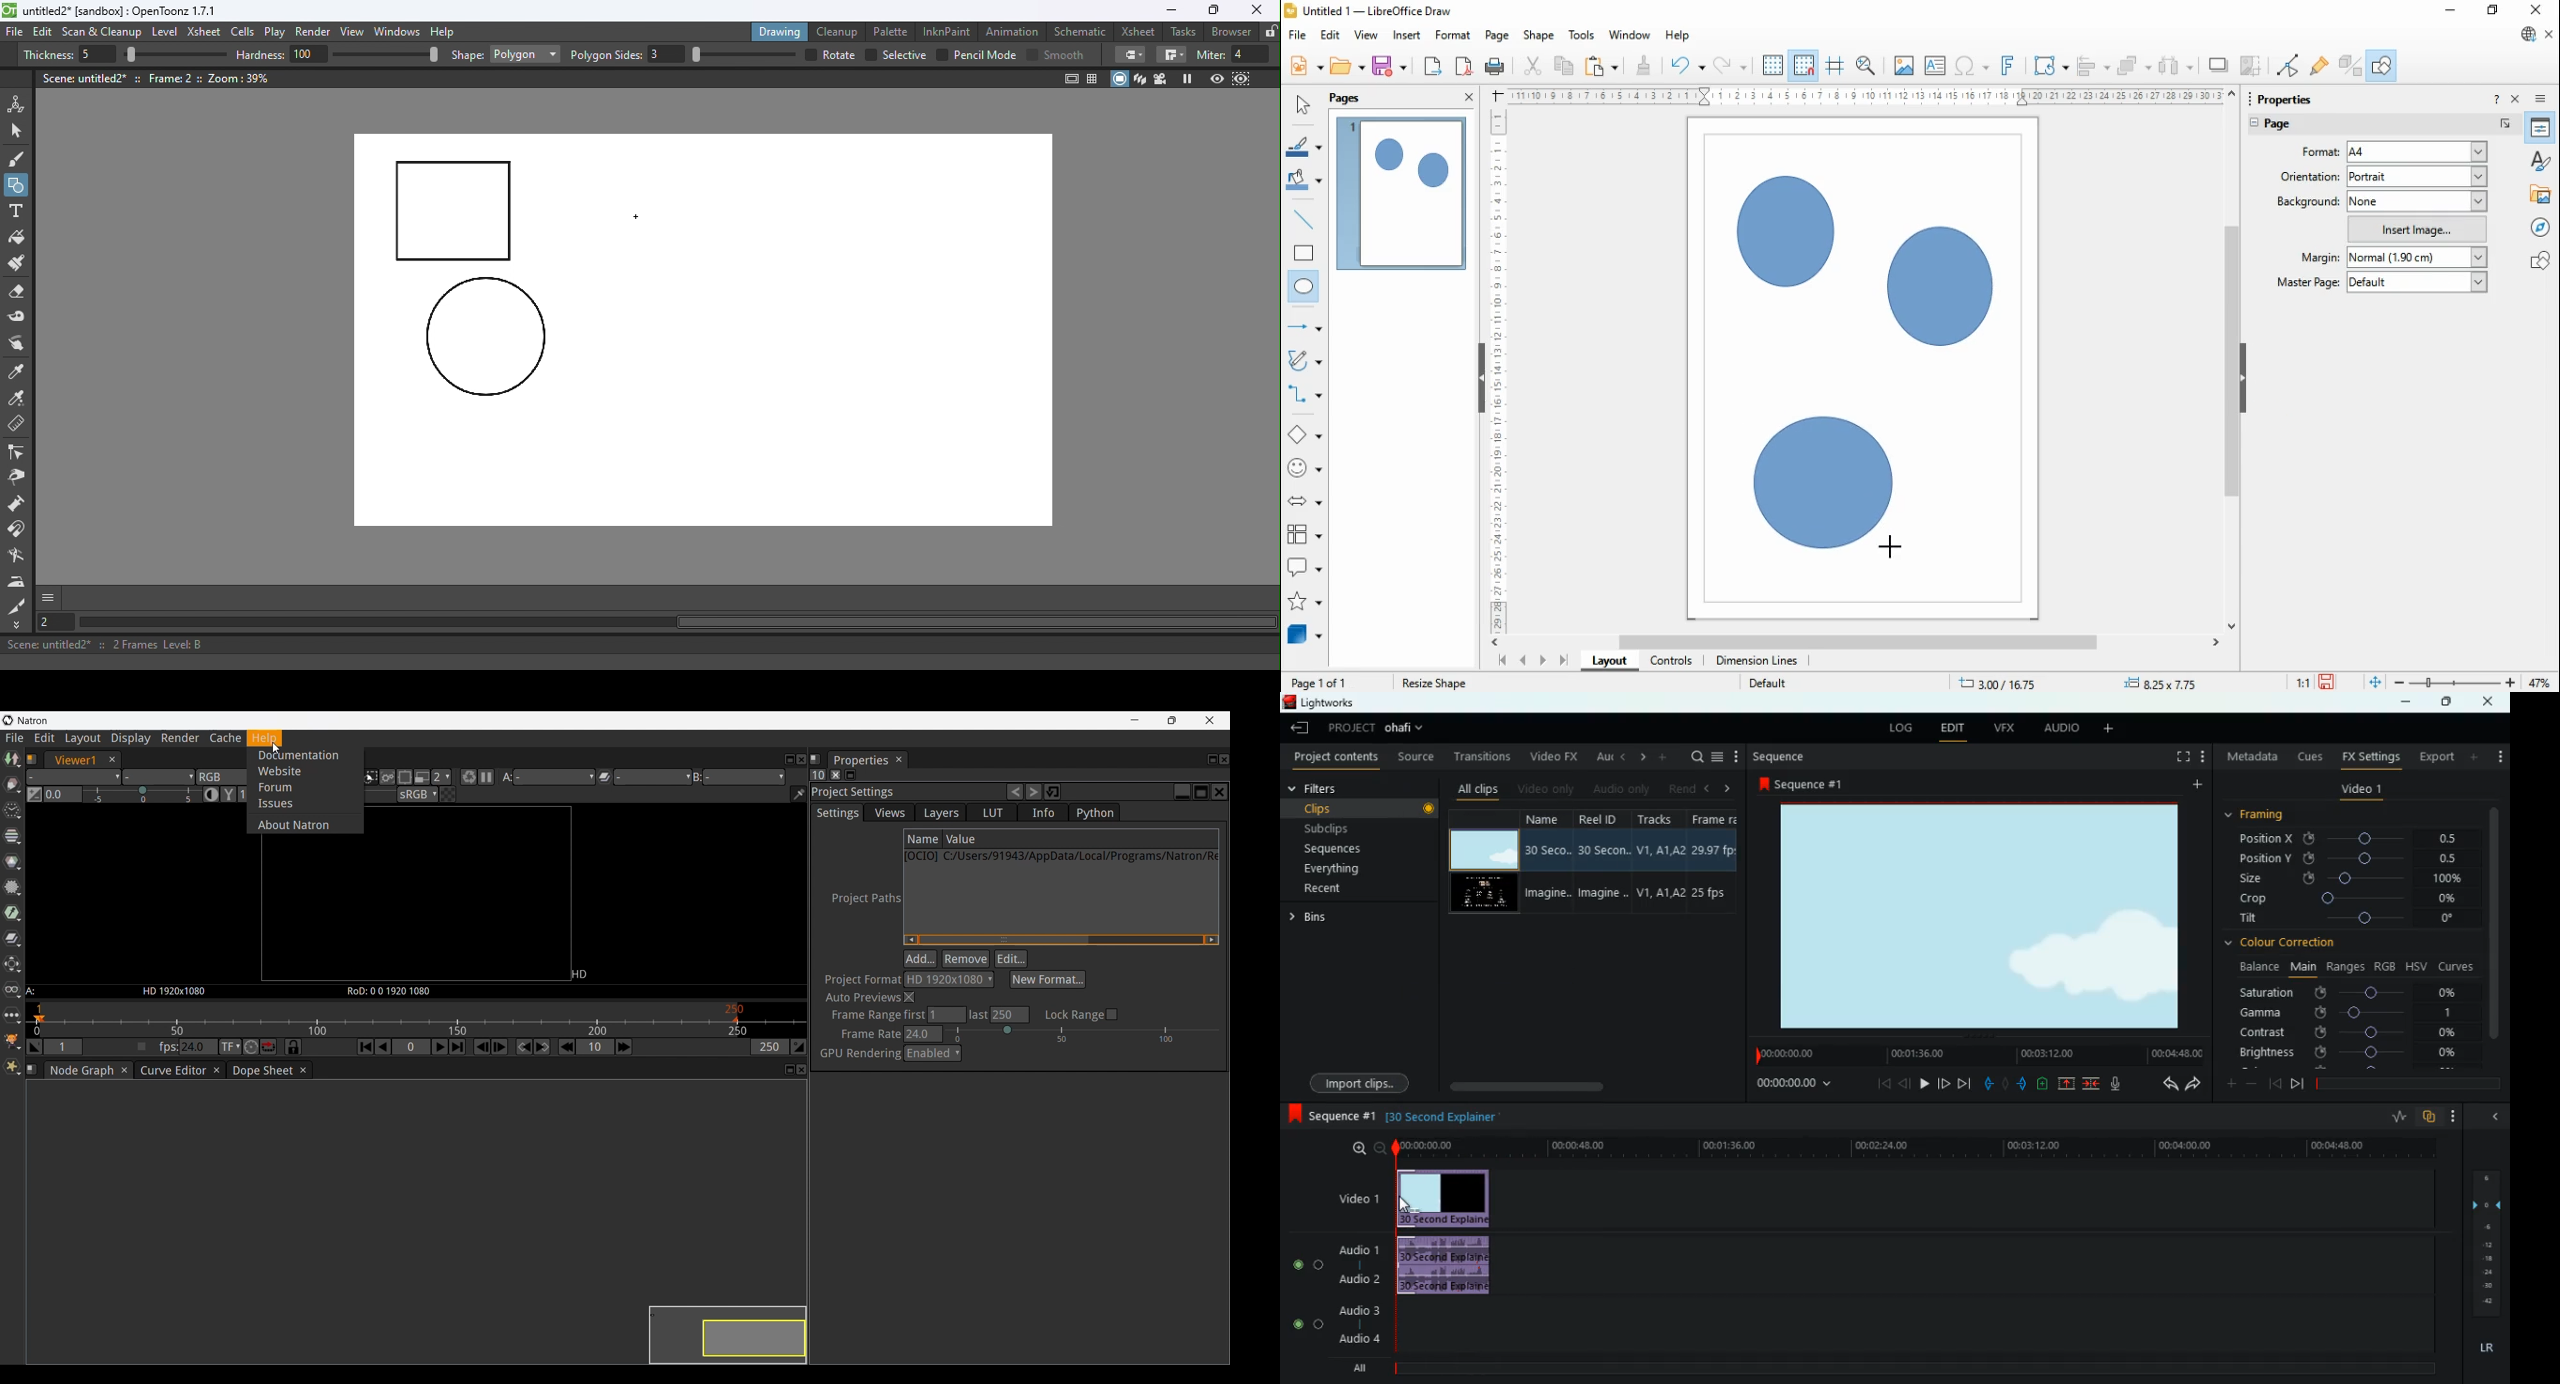 This screenshot has height=1400, width=2576. I want to click on styles, so click(2542, 159).